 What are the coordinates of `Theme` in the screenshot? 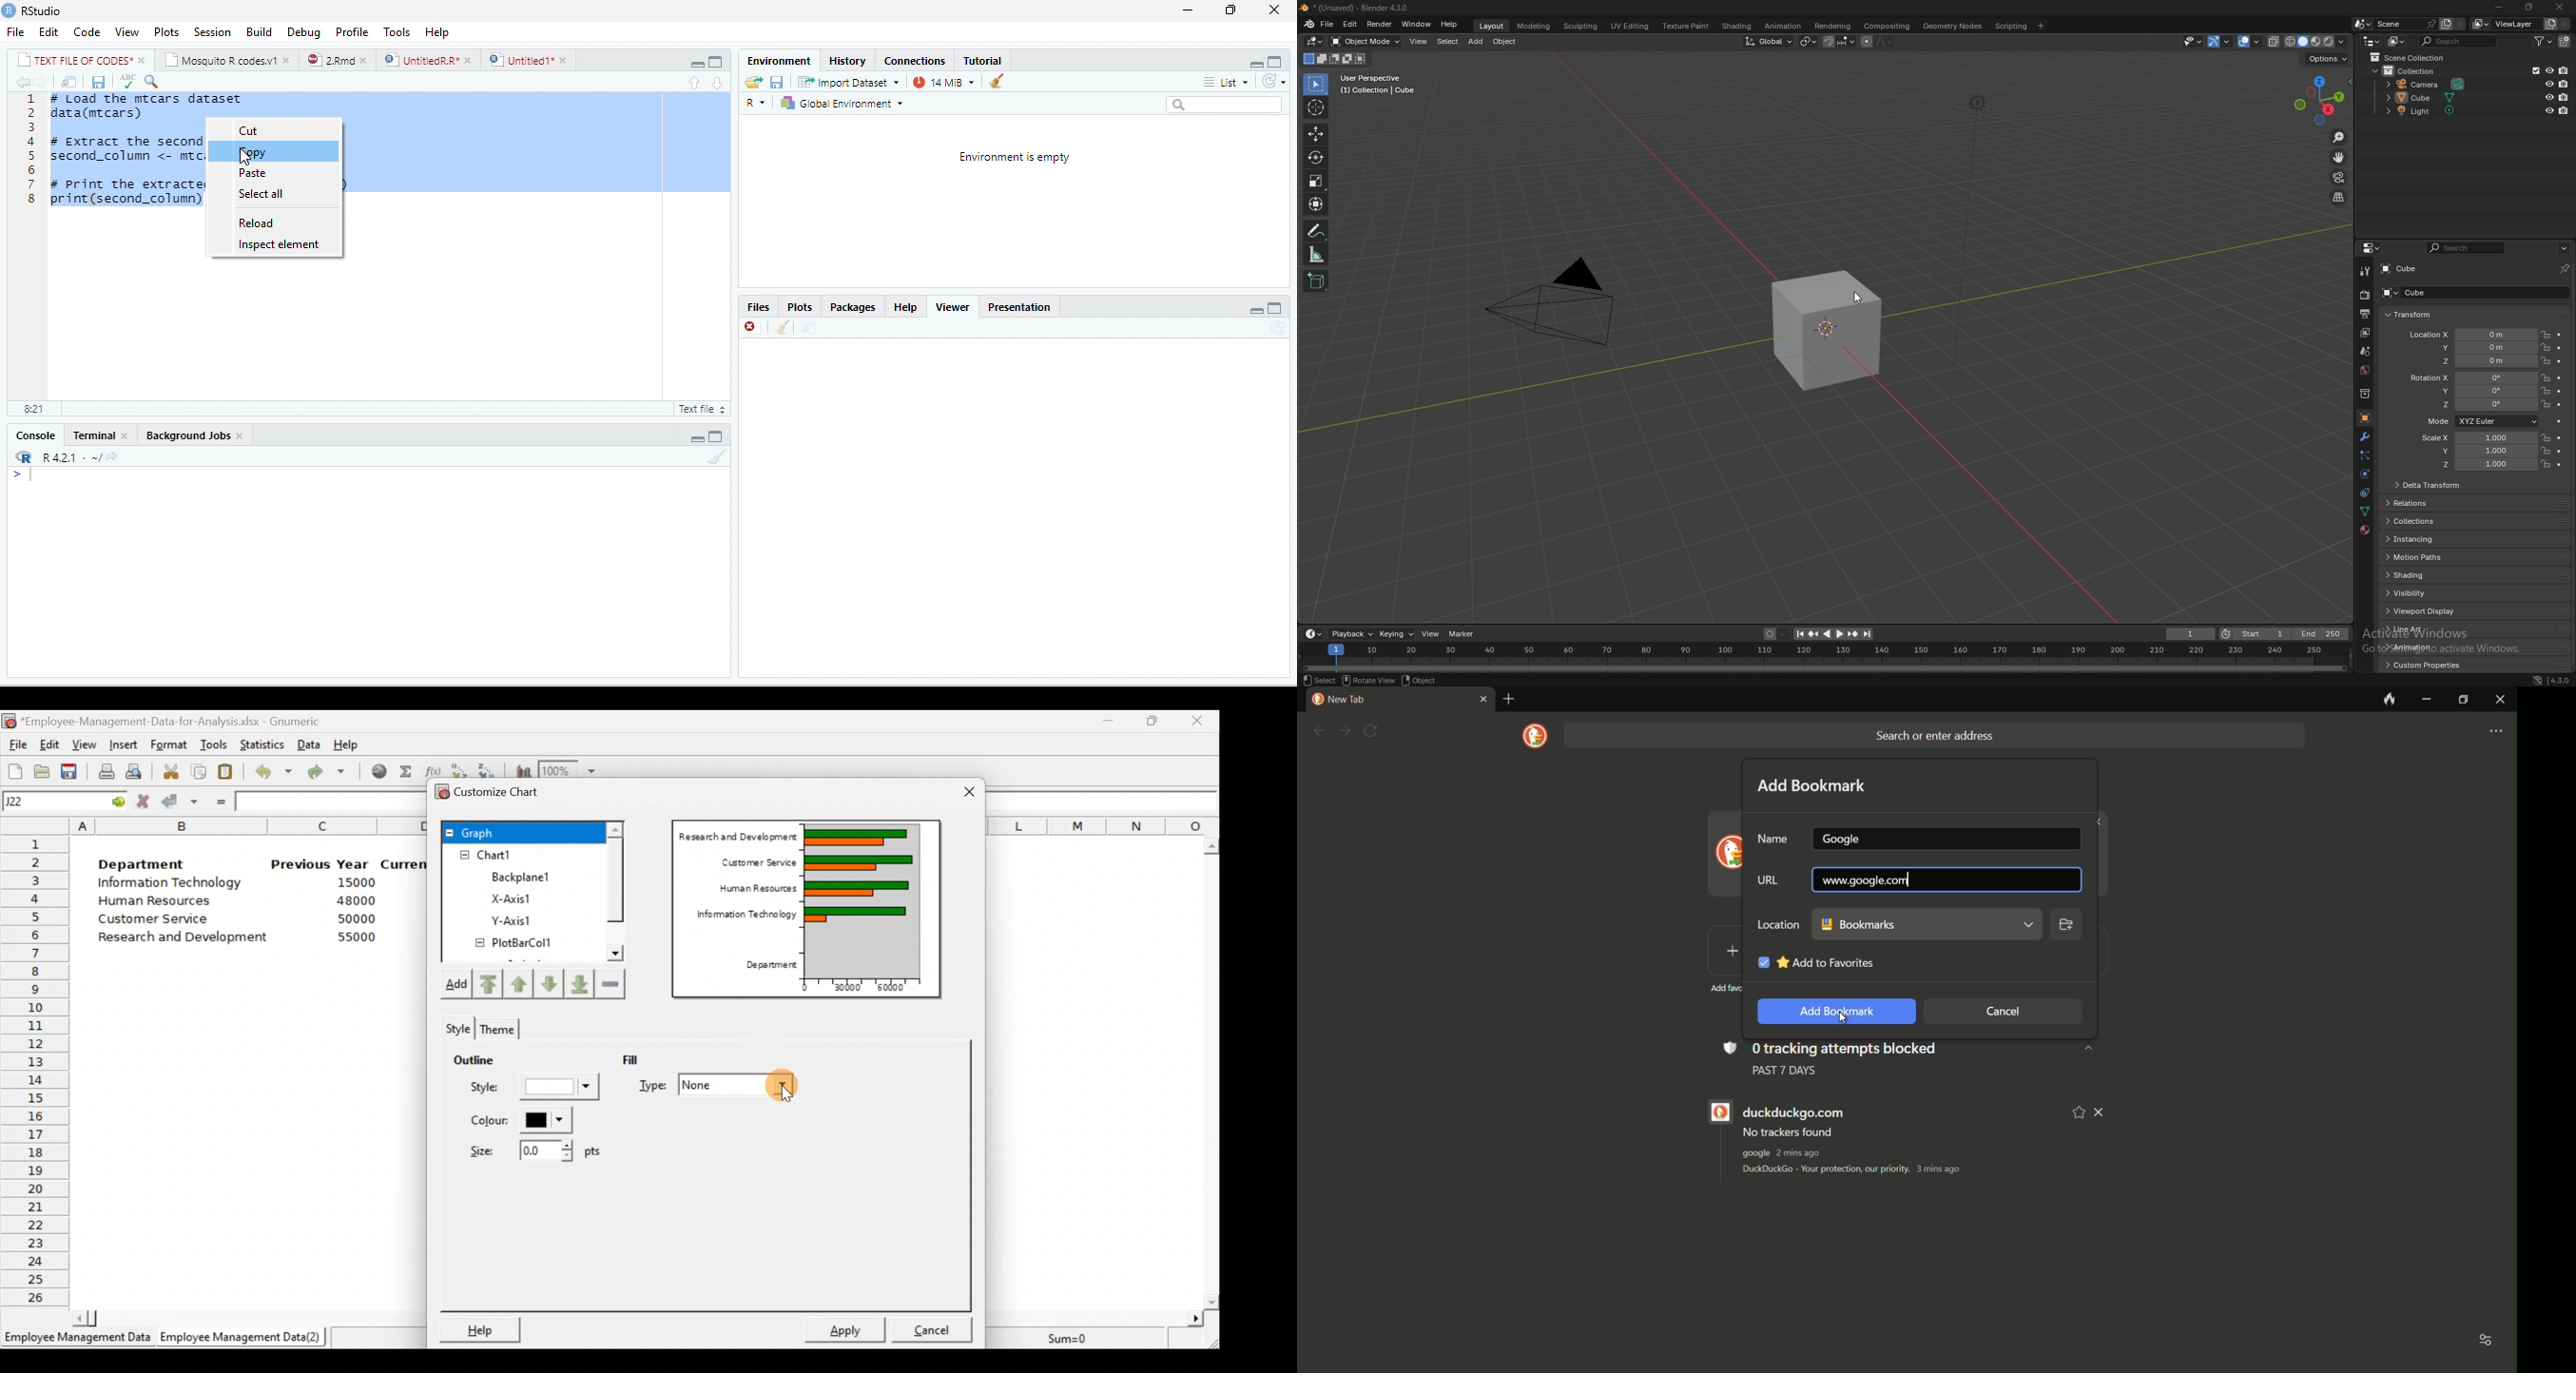 It's located at (500, 1027).